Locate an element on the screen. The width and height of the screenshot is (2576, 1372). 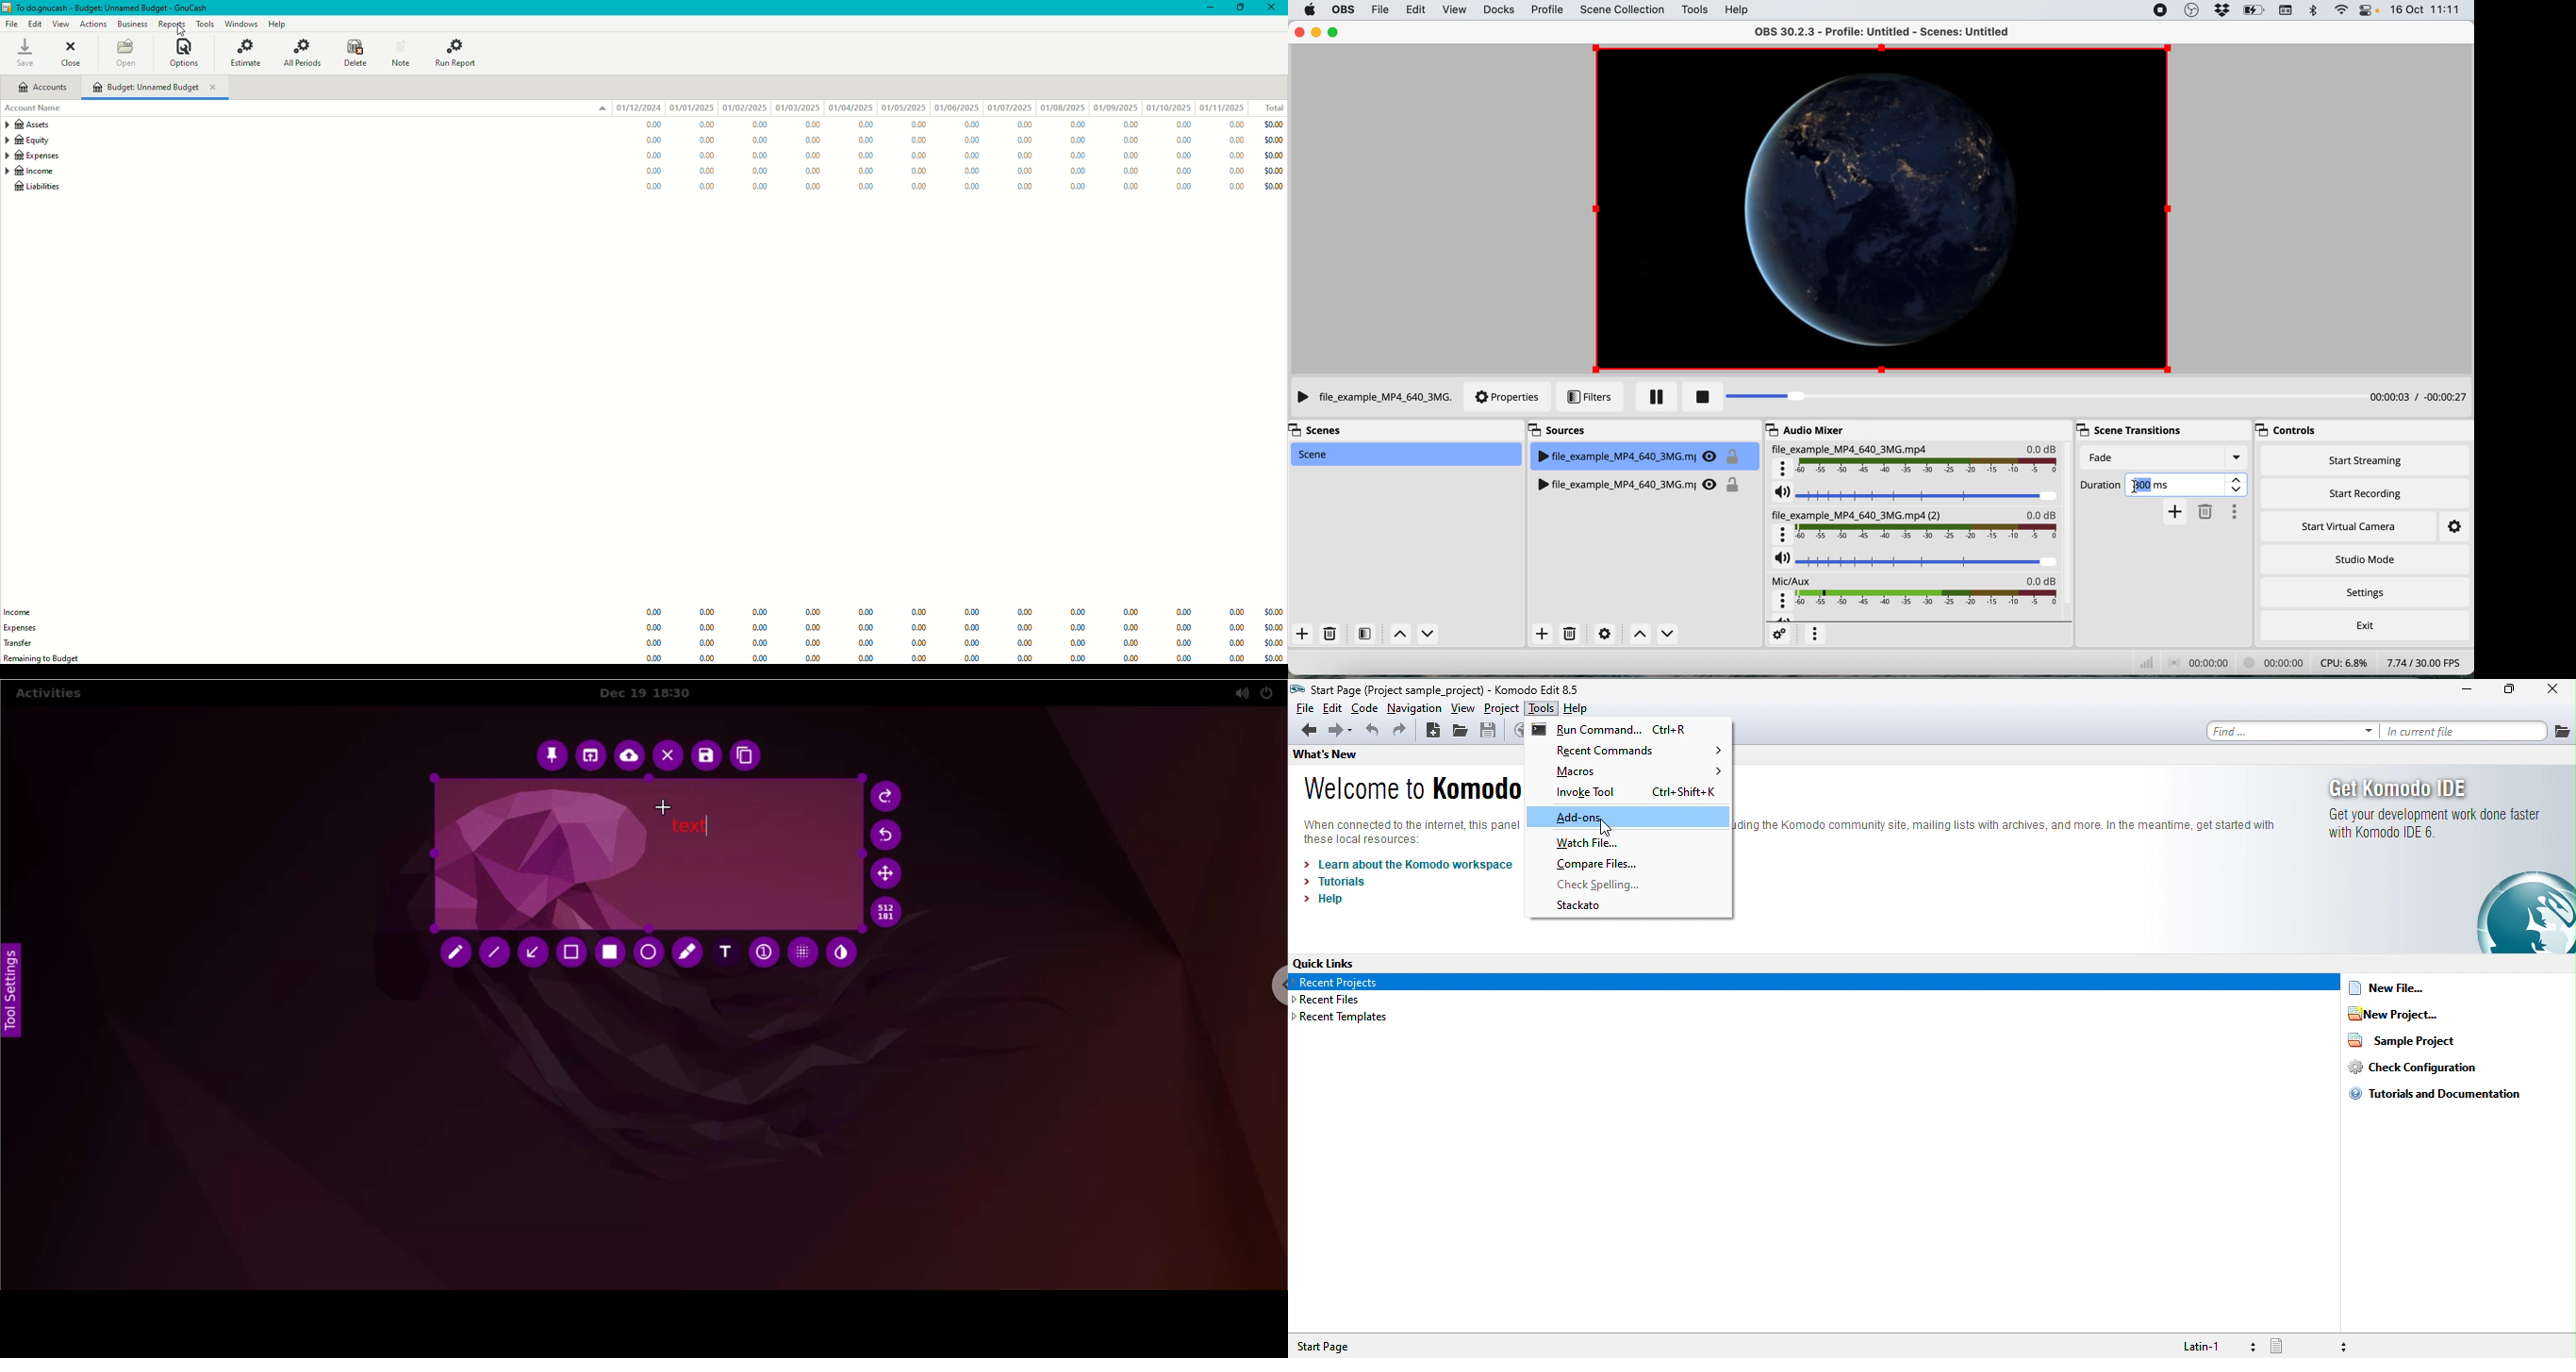
0.00 is located at coordinates (1077, 156).